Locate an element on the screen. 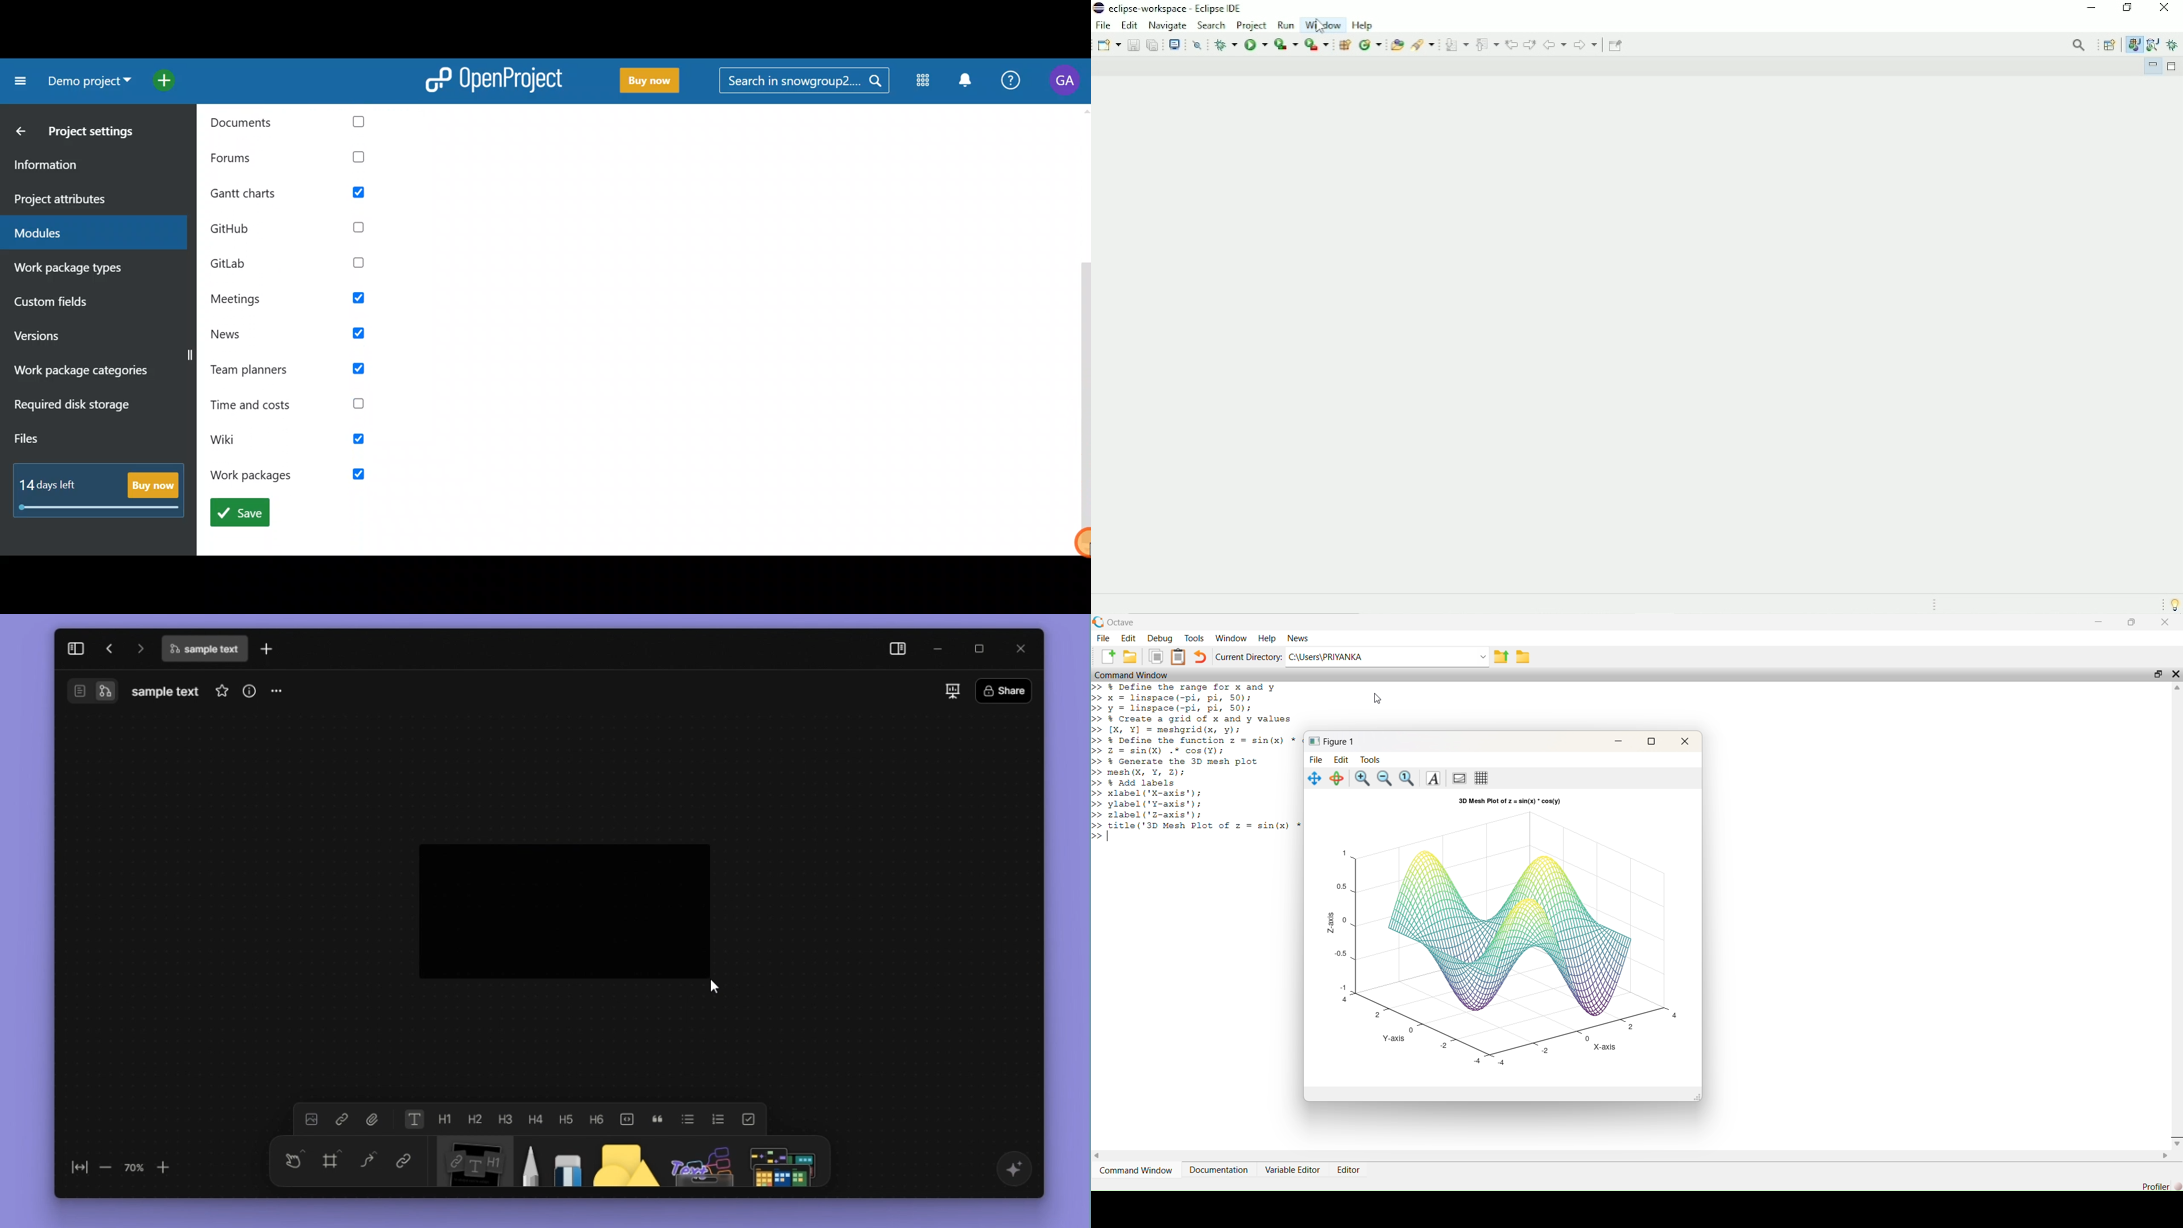 This screenshot has height=1232, width=2184. >> % Define the range for x and y
>> x = linspace(-pi, pi, 50);

>> y = linspace(-pi, pi, 50);

>> & Create a grid of x and y values
>> [X, ¥] = meshgrid(x, y);

>> % Define the function z = sin(x)
>> 2 = sin(X) .* cos(¥);

>> % Generate the 3D mesh plot

>> mesh (X, ¥, 2);

>> & Add labels

>> xlabel('X-axis');

>> ylabel('Y-axis');

>> zlabel('z-axis');

>> preva Mesh Plot of z = sin(x)
>> is located at coordinates (1193, 778).